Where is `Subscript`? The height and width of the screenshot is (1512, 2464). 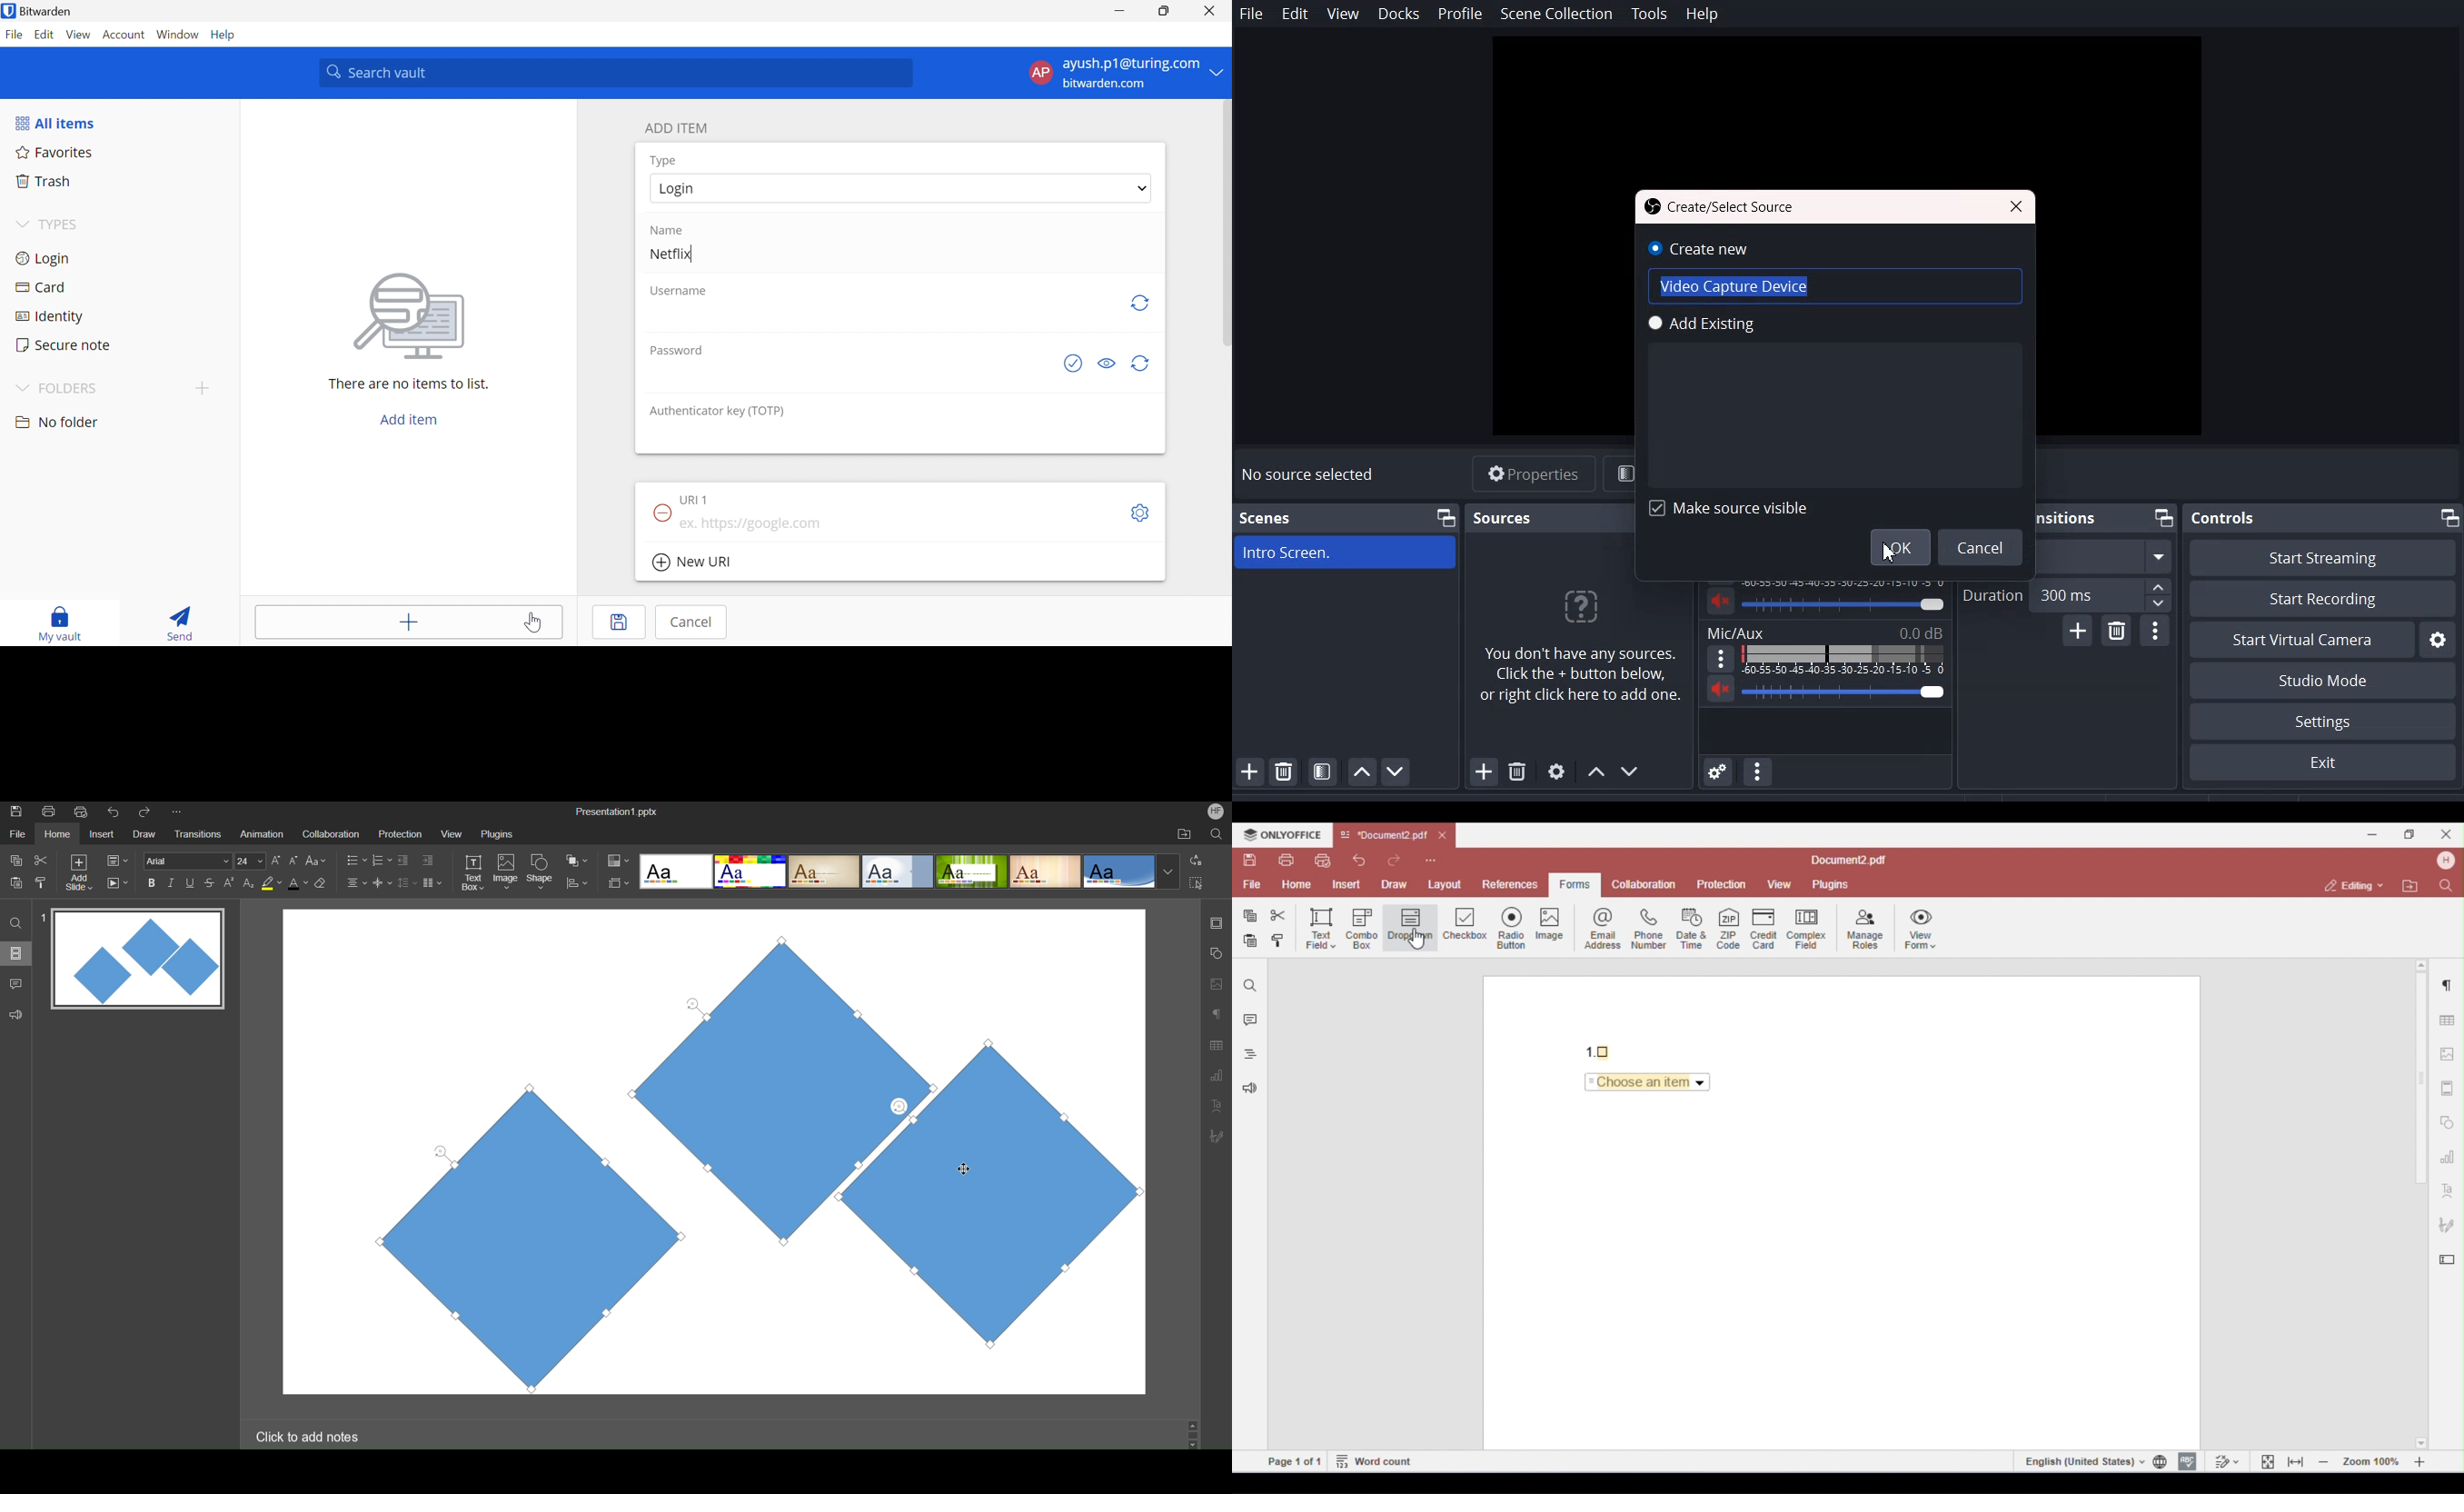 Subscript is located at coordinates (250, 882).